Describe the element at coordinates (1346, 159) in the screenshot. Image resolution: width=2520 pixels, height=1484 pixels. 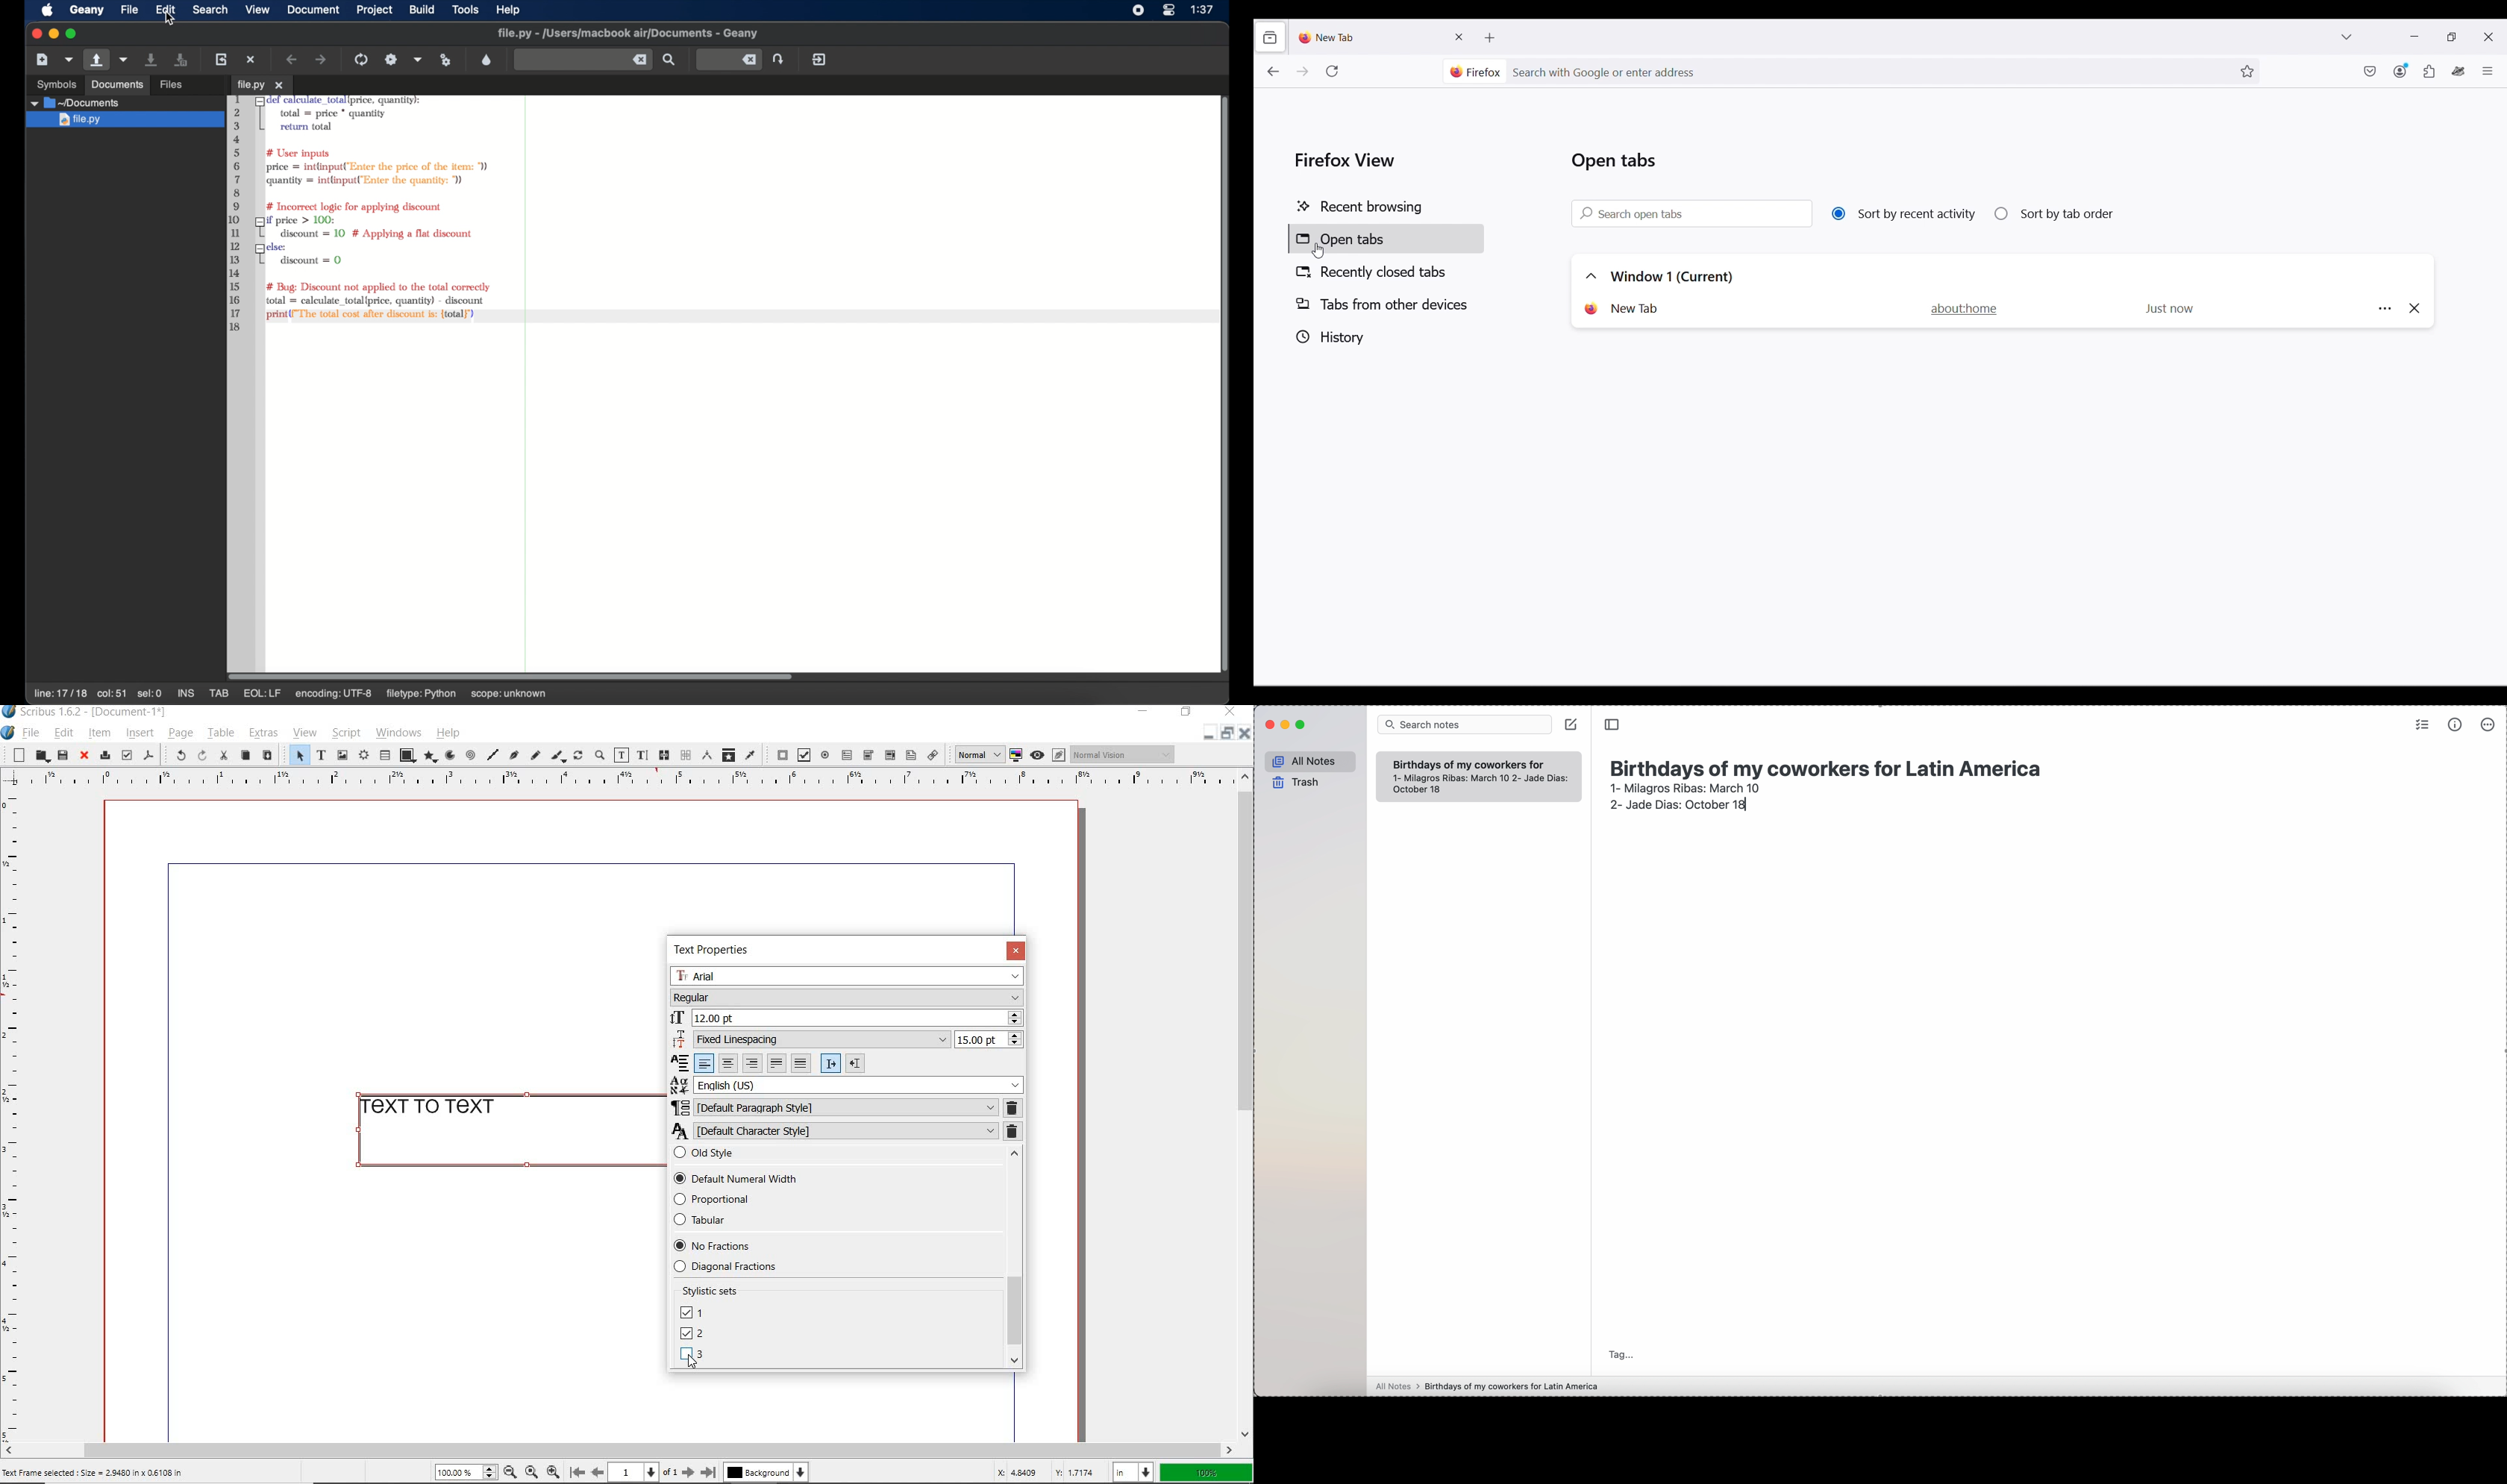
I see `List title - Firefox View` at that location.